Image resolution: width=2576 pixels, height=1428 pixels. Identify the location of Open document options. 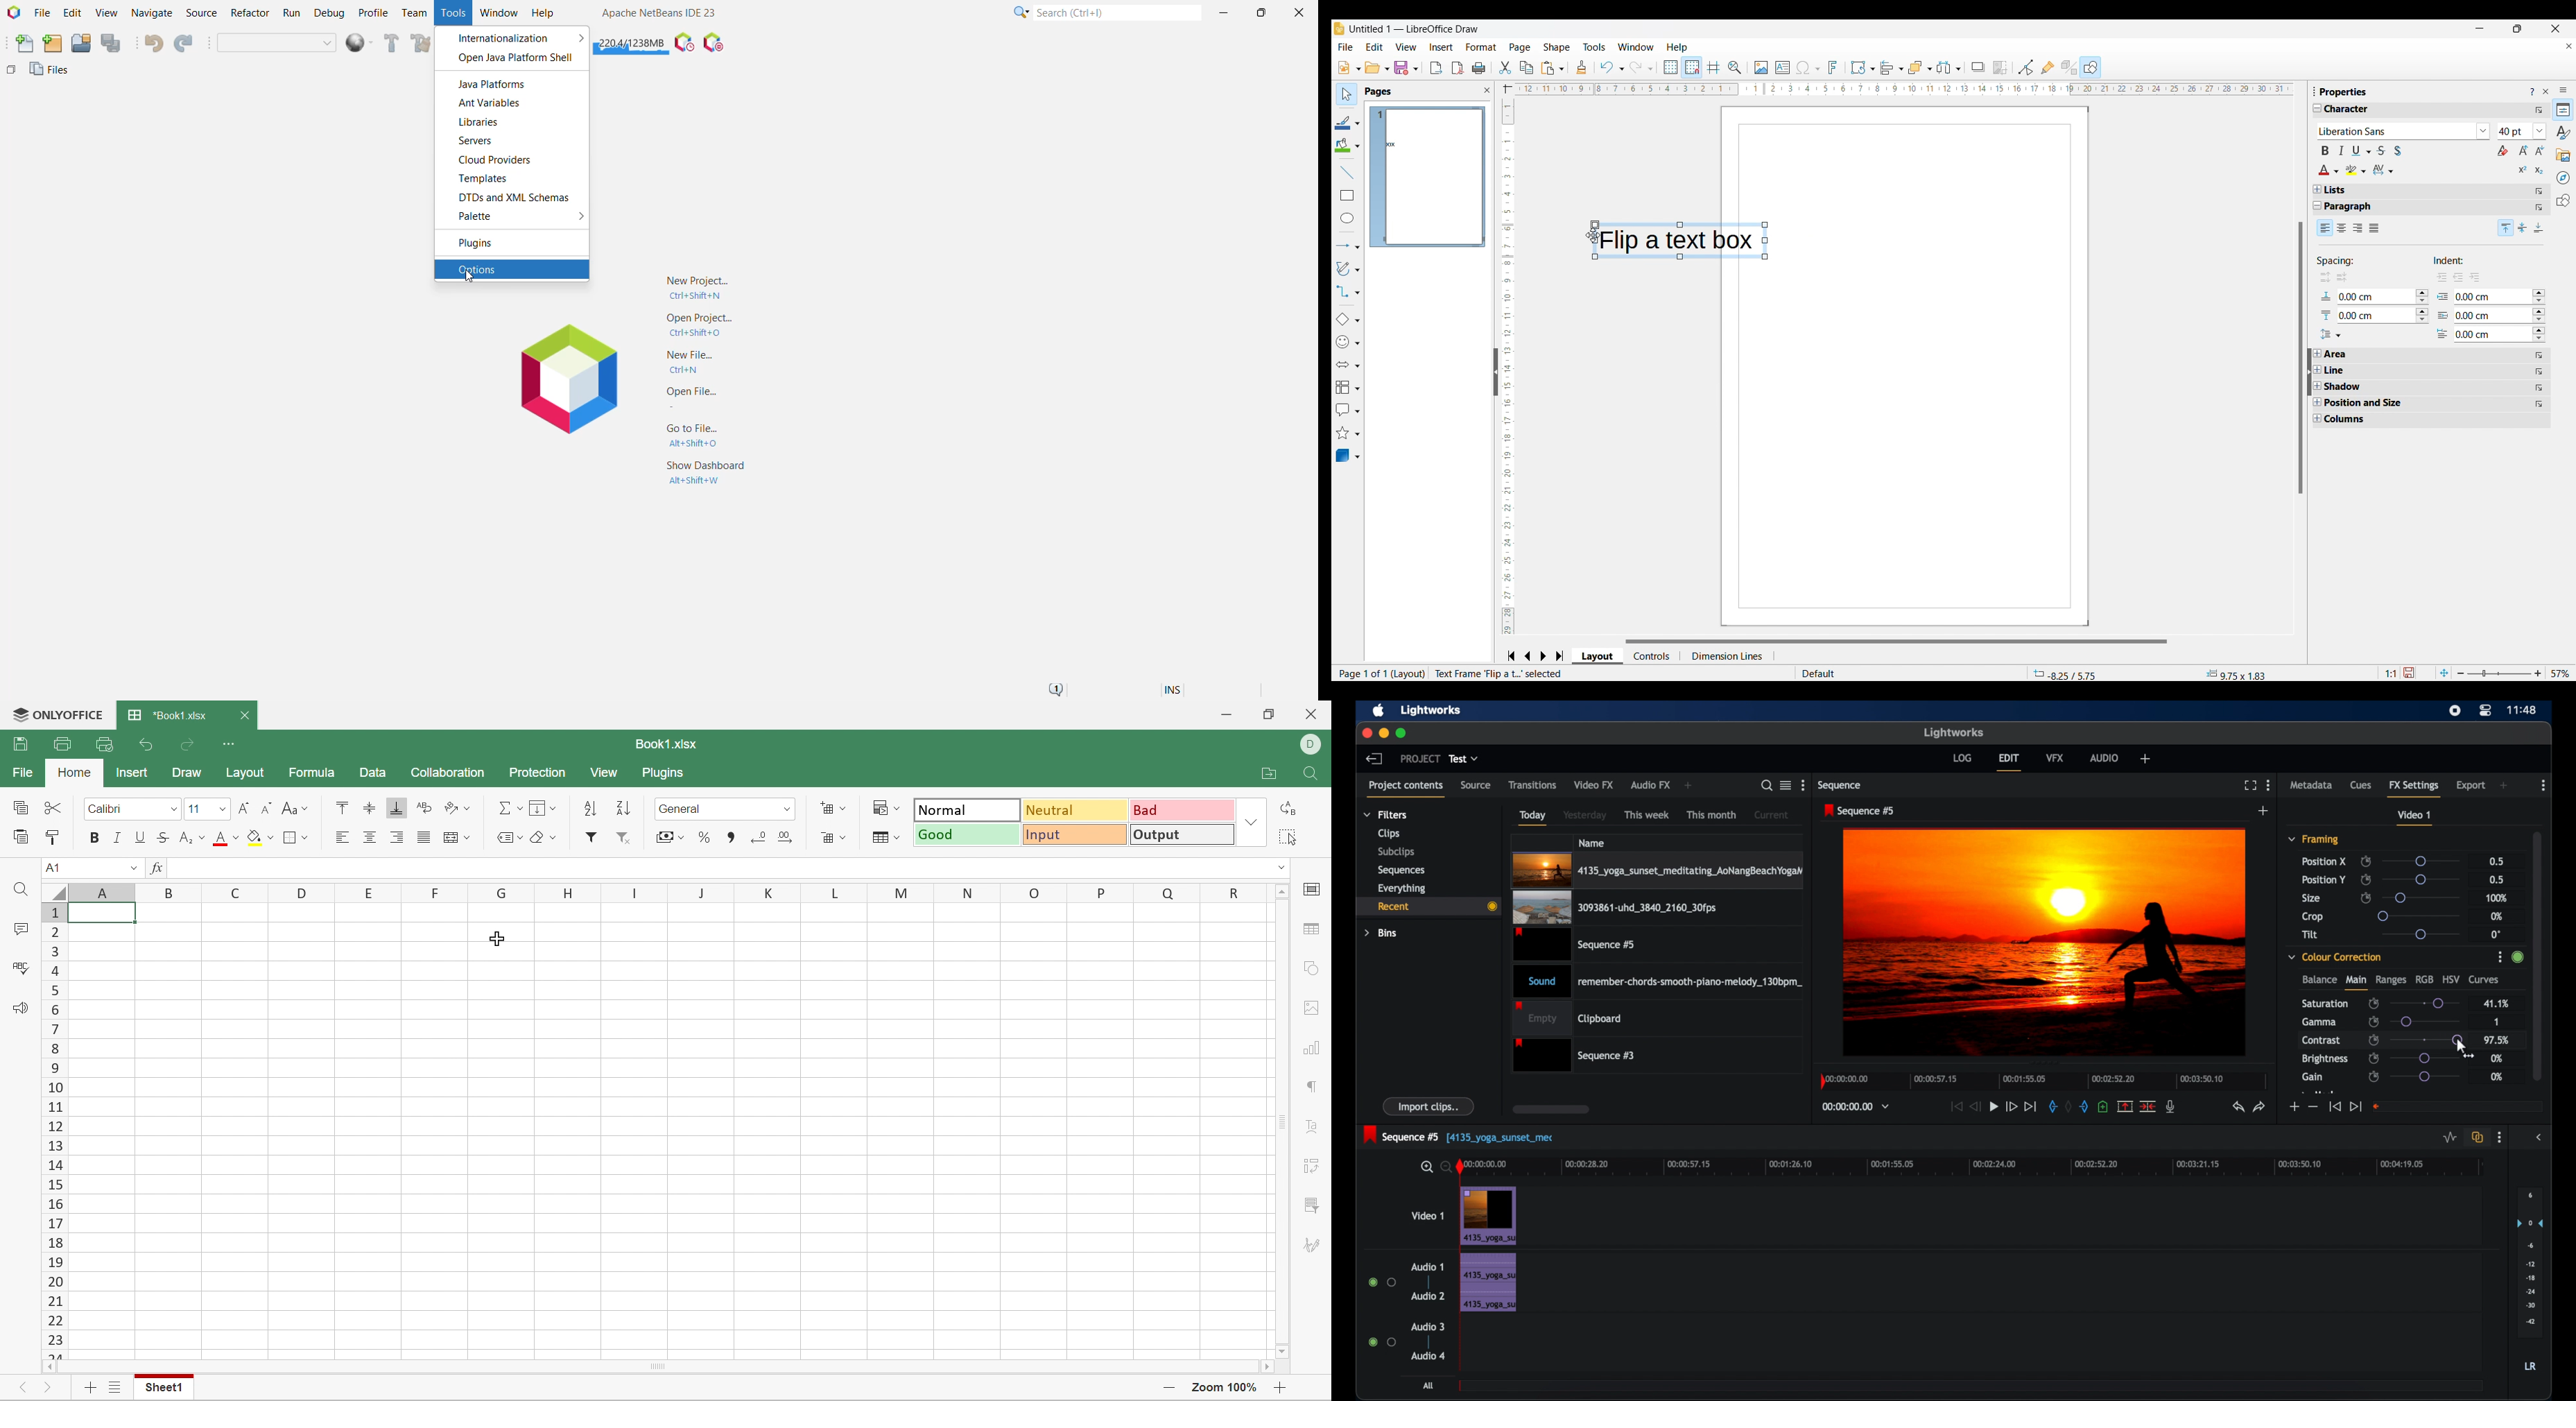
(1377, 67).